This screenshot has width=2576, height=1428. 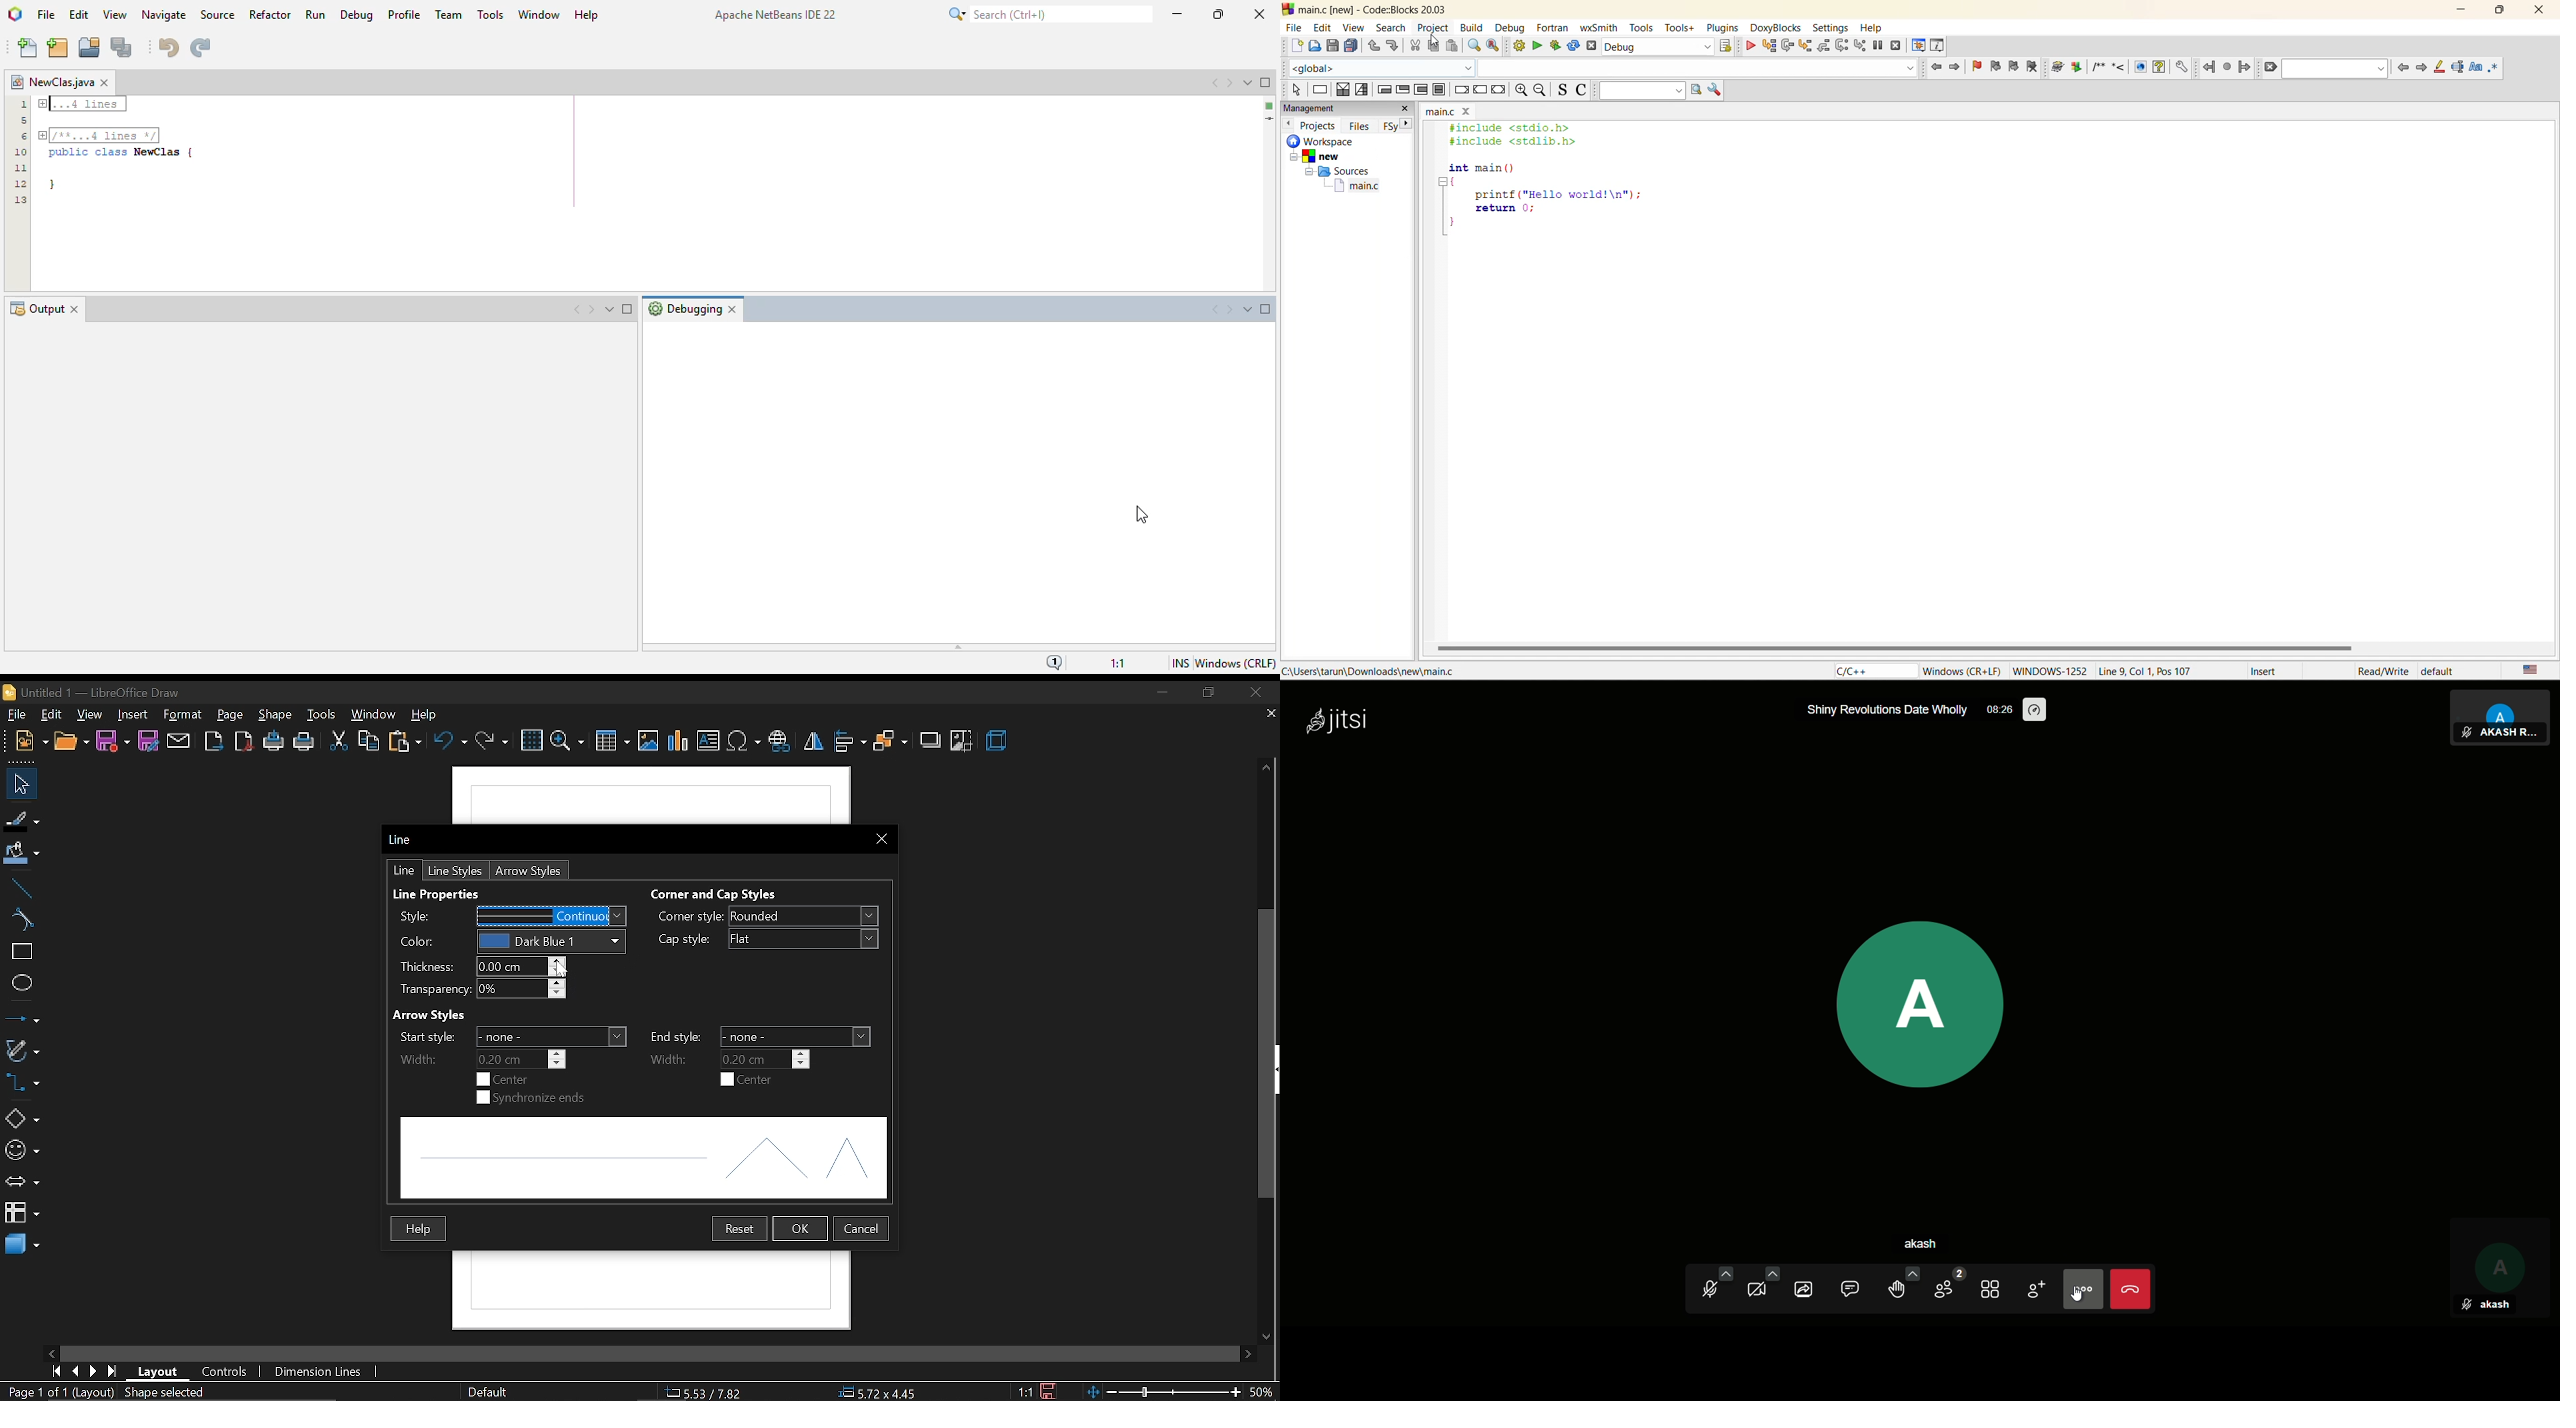 I want to click on shadow, so click(x=928, y=741).